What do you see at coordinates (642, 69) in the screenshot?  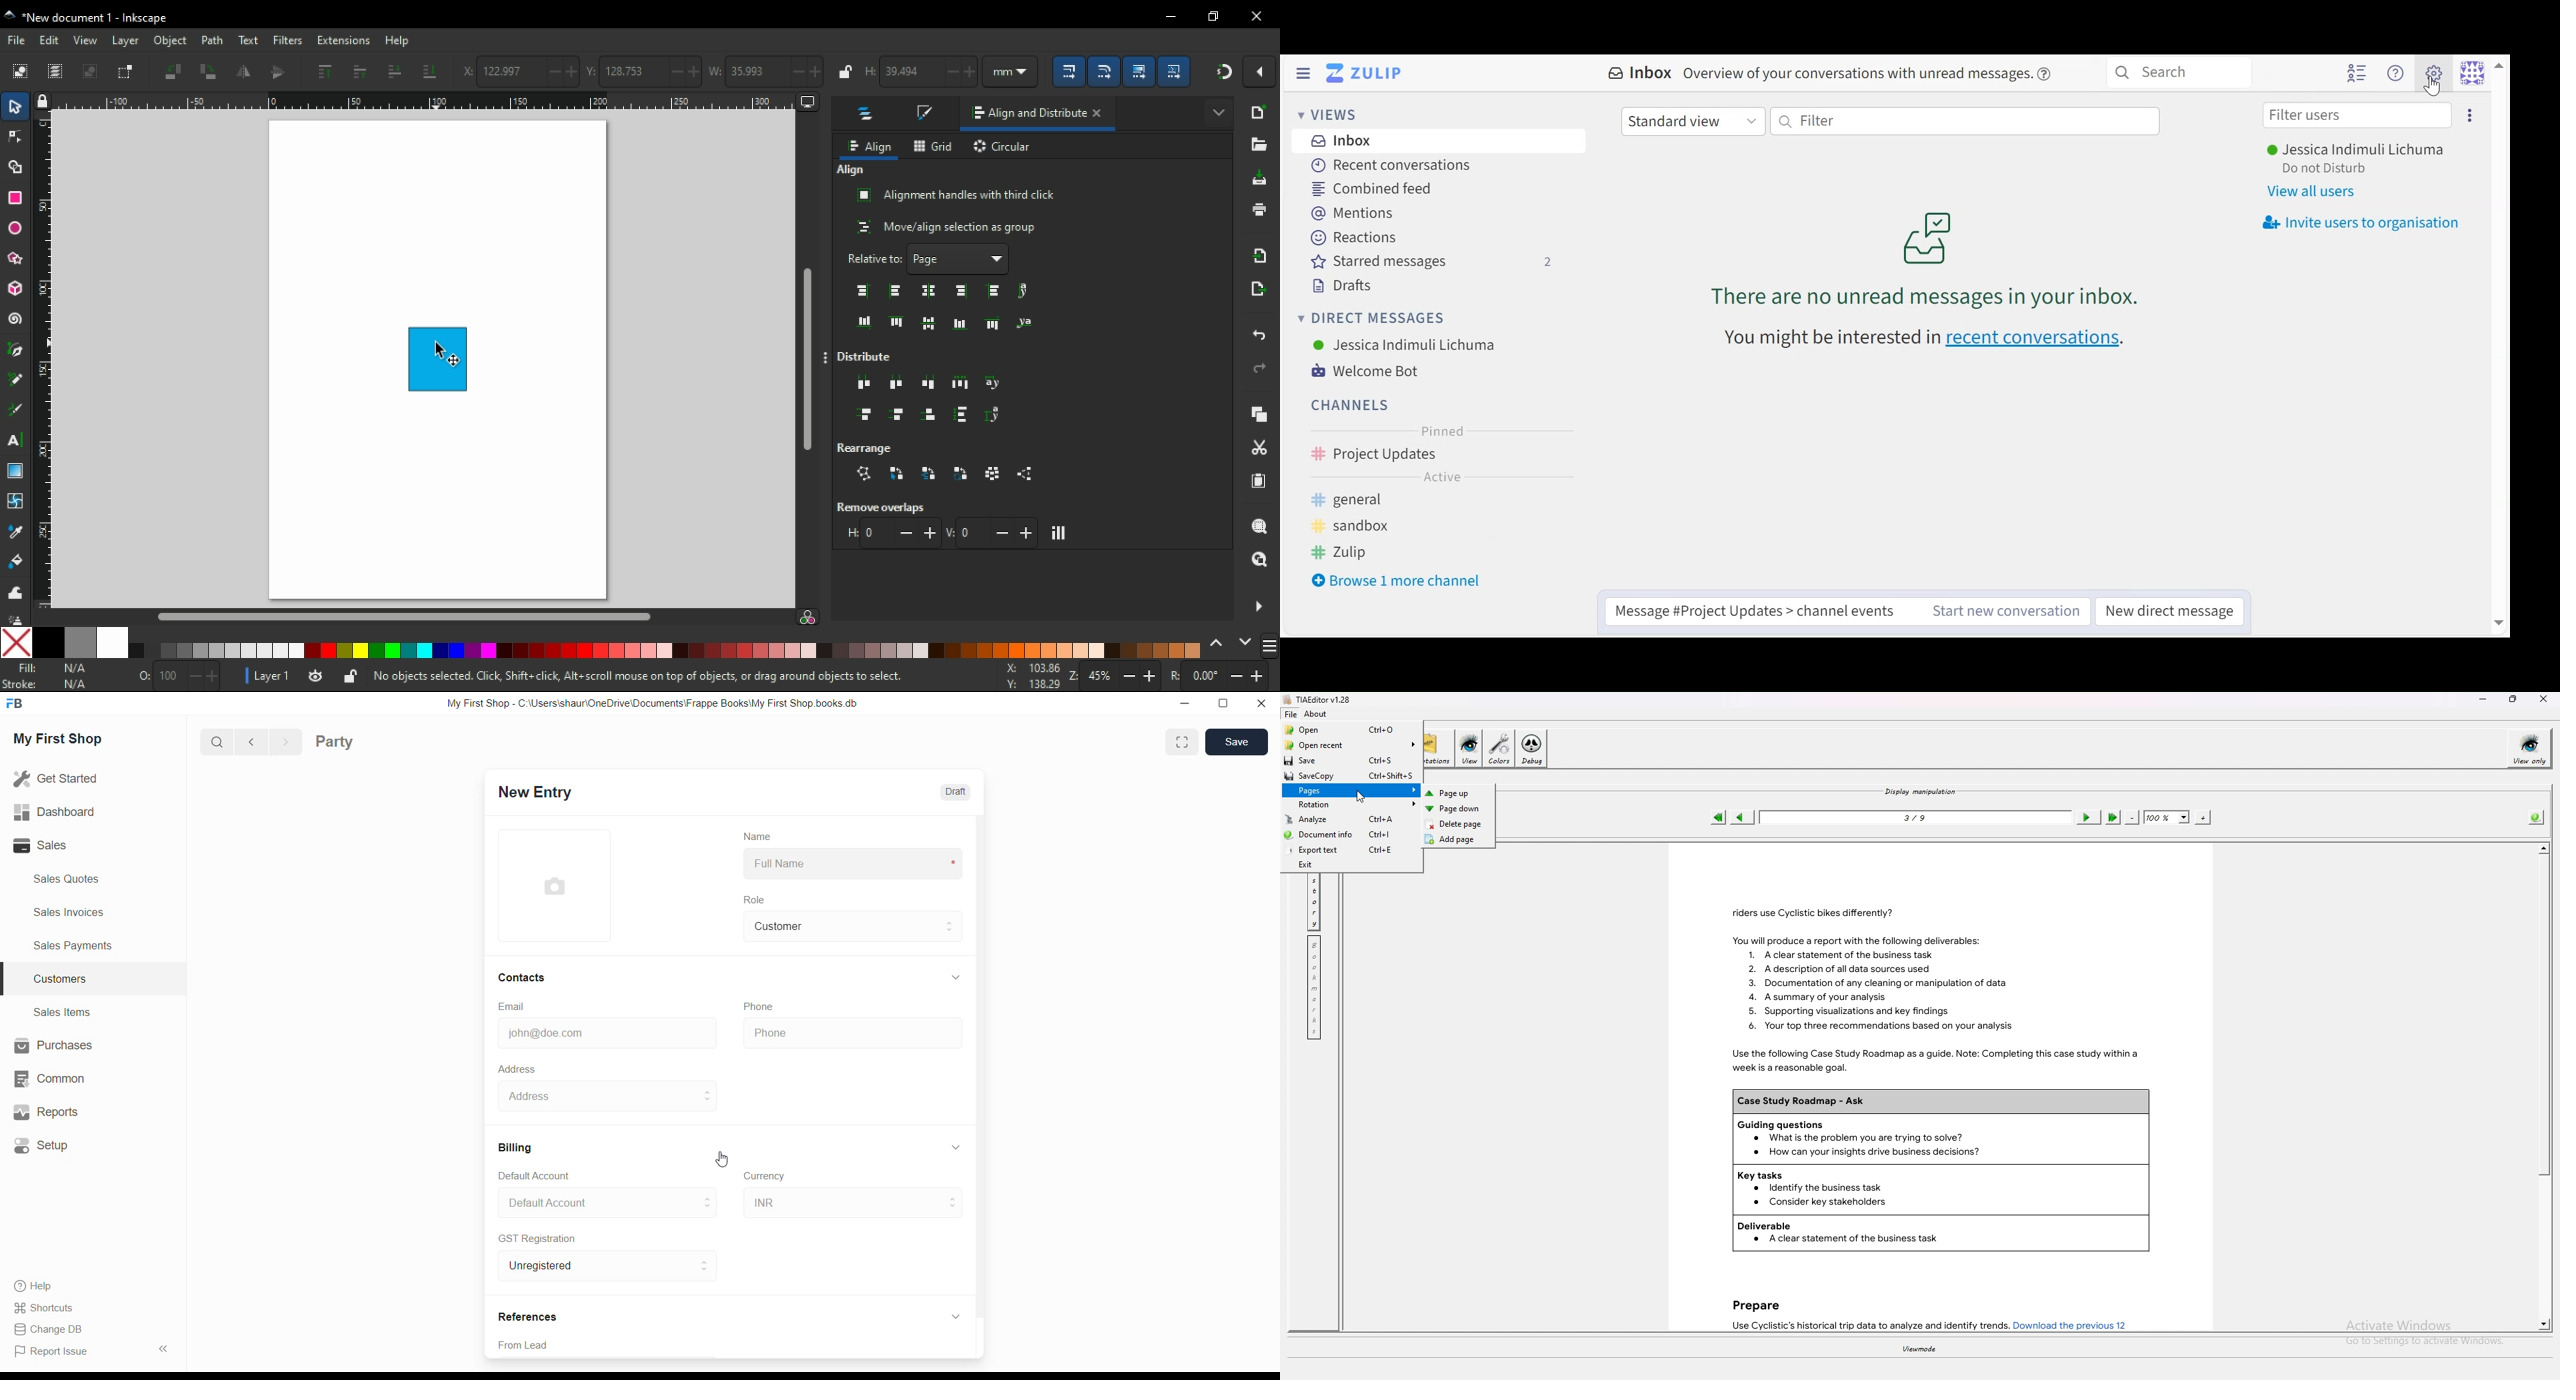 I see `vertical coordinate of selection` at bounding box center [642, 69].